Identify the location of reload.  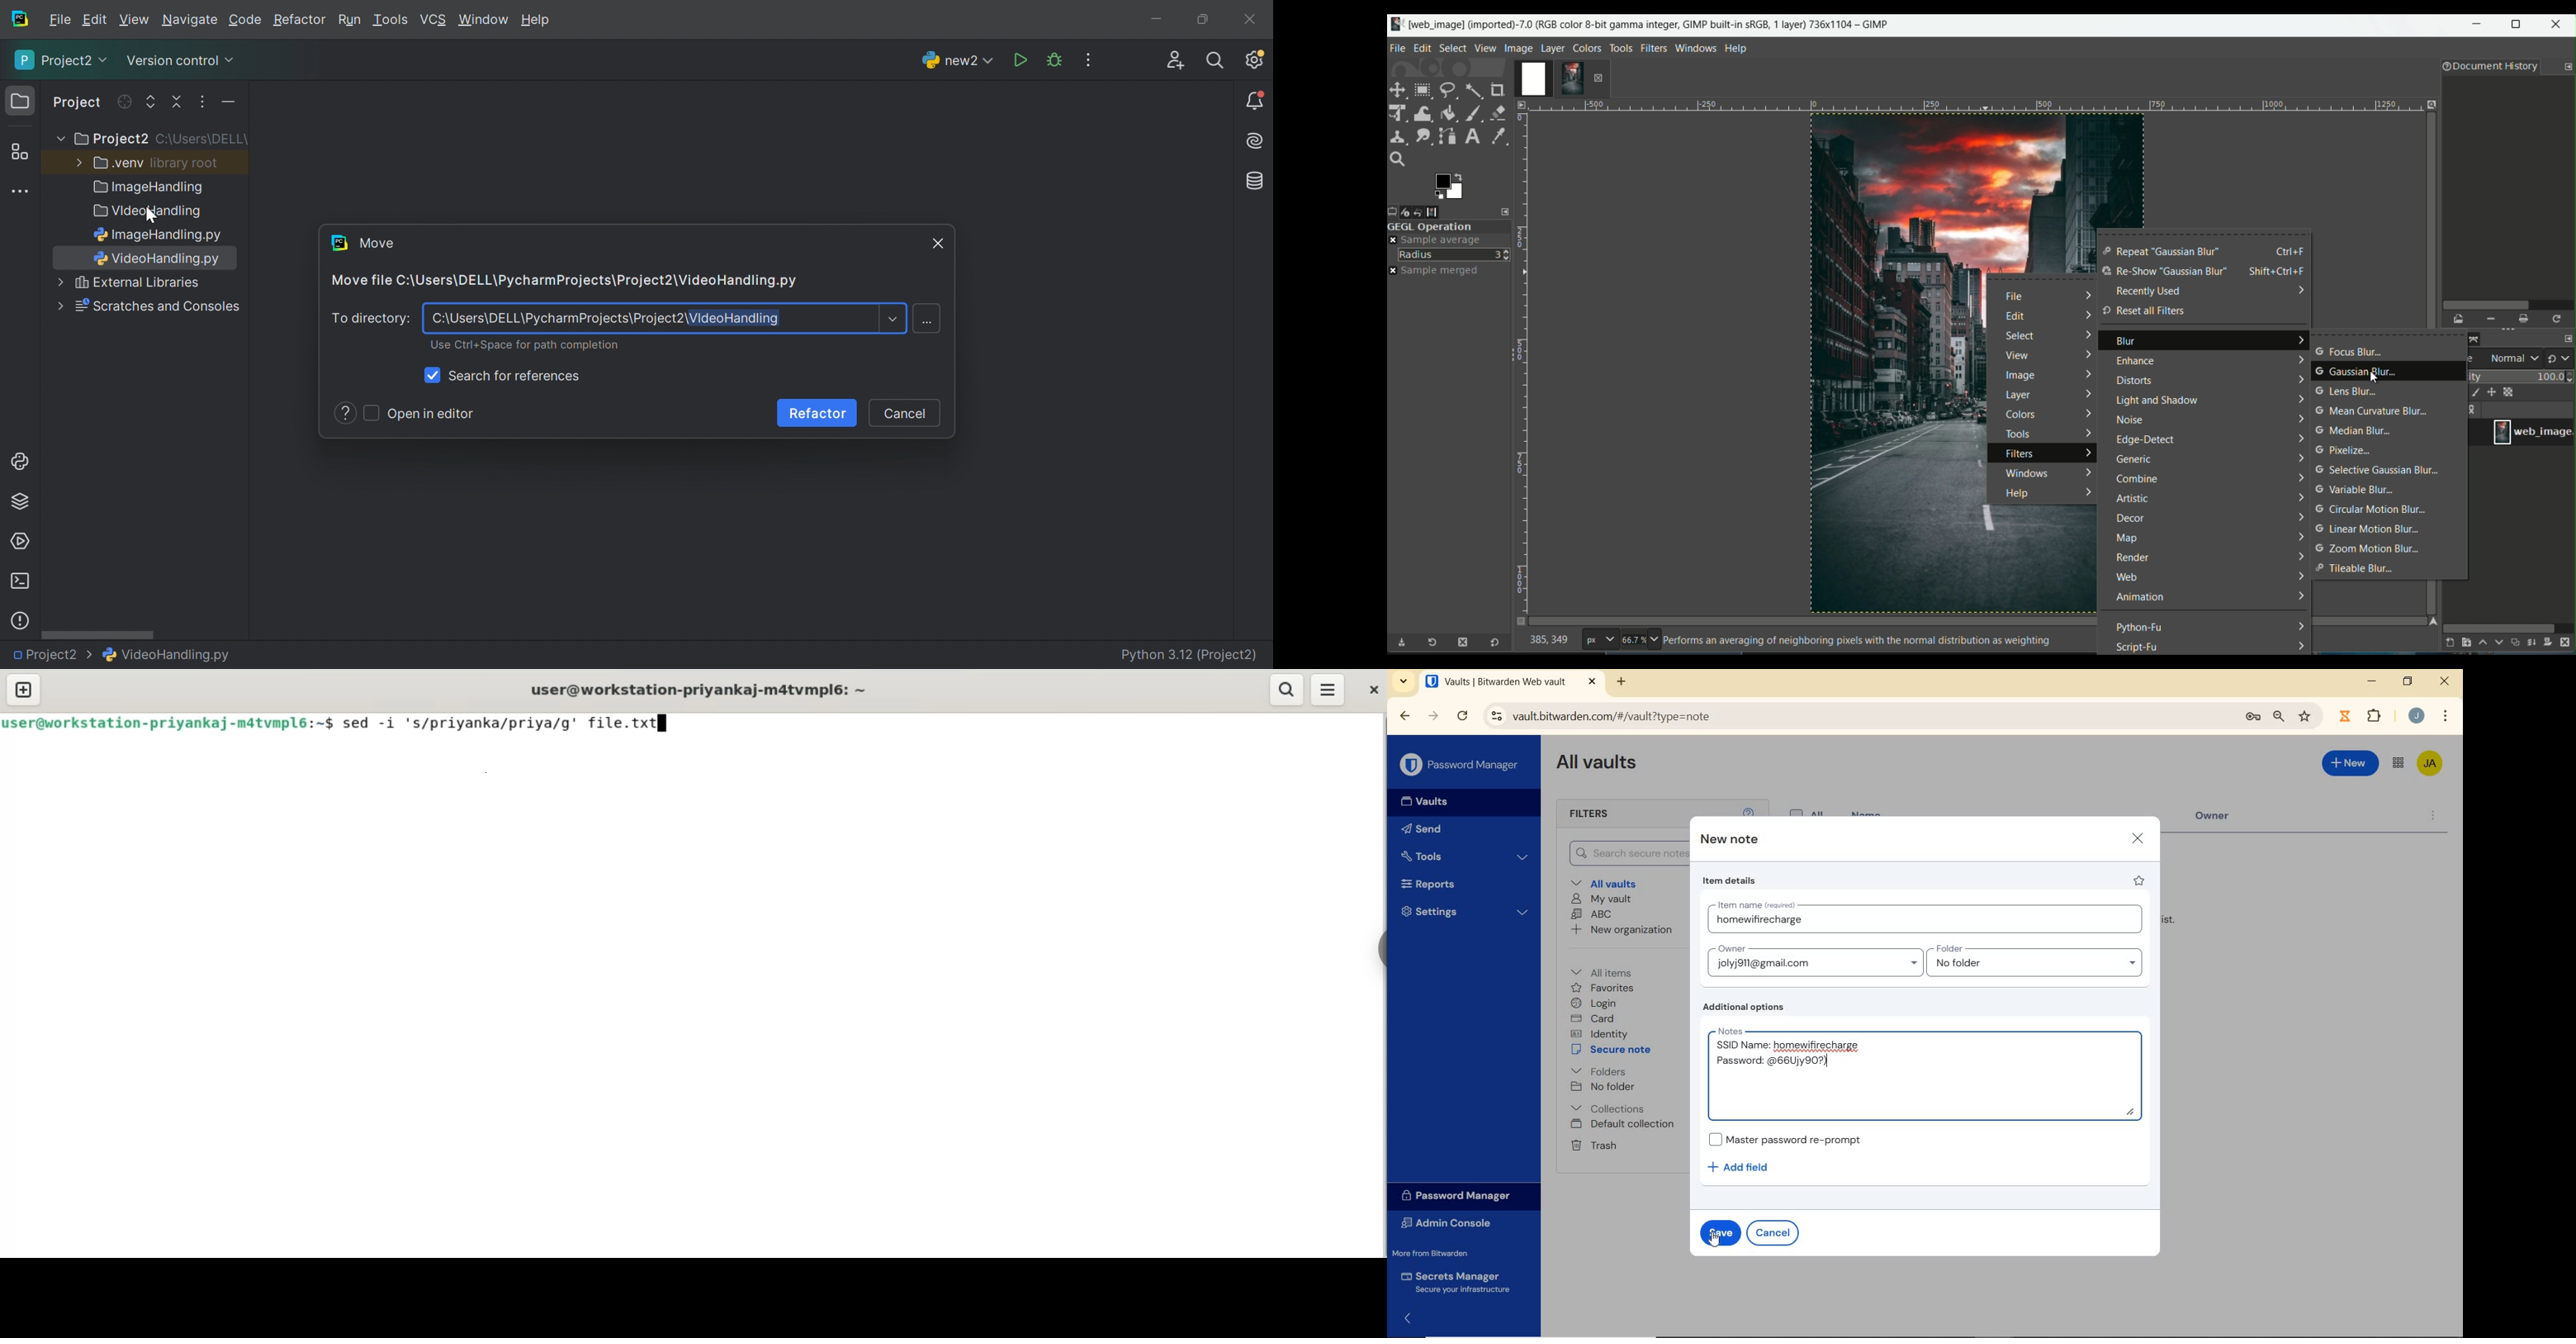
(1462, 716).